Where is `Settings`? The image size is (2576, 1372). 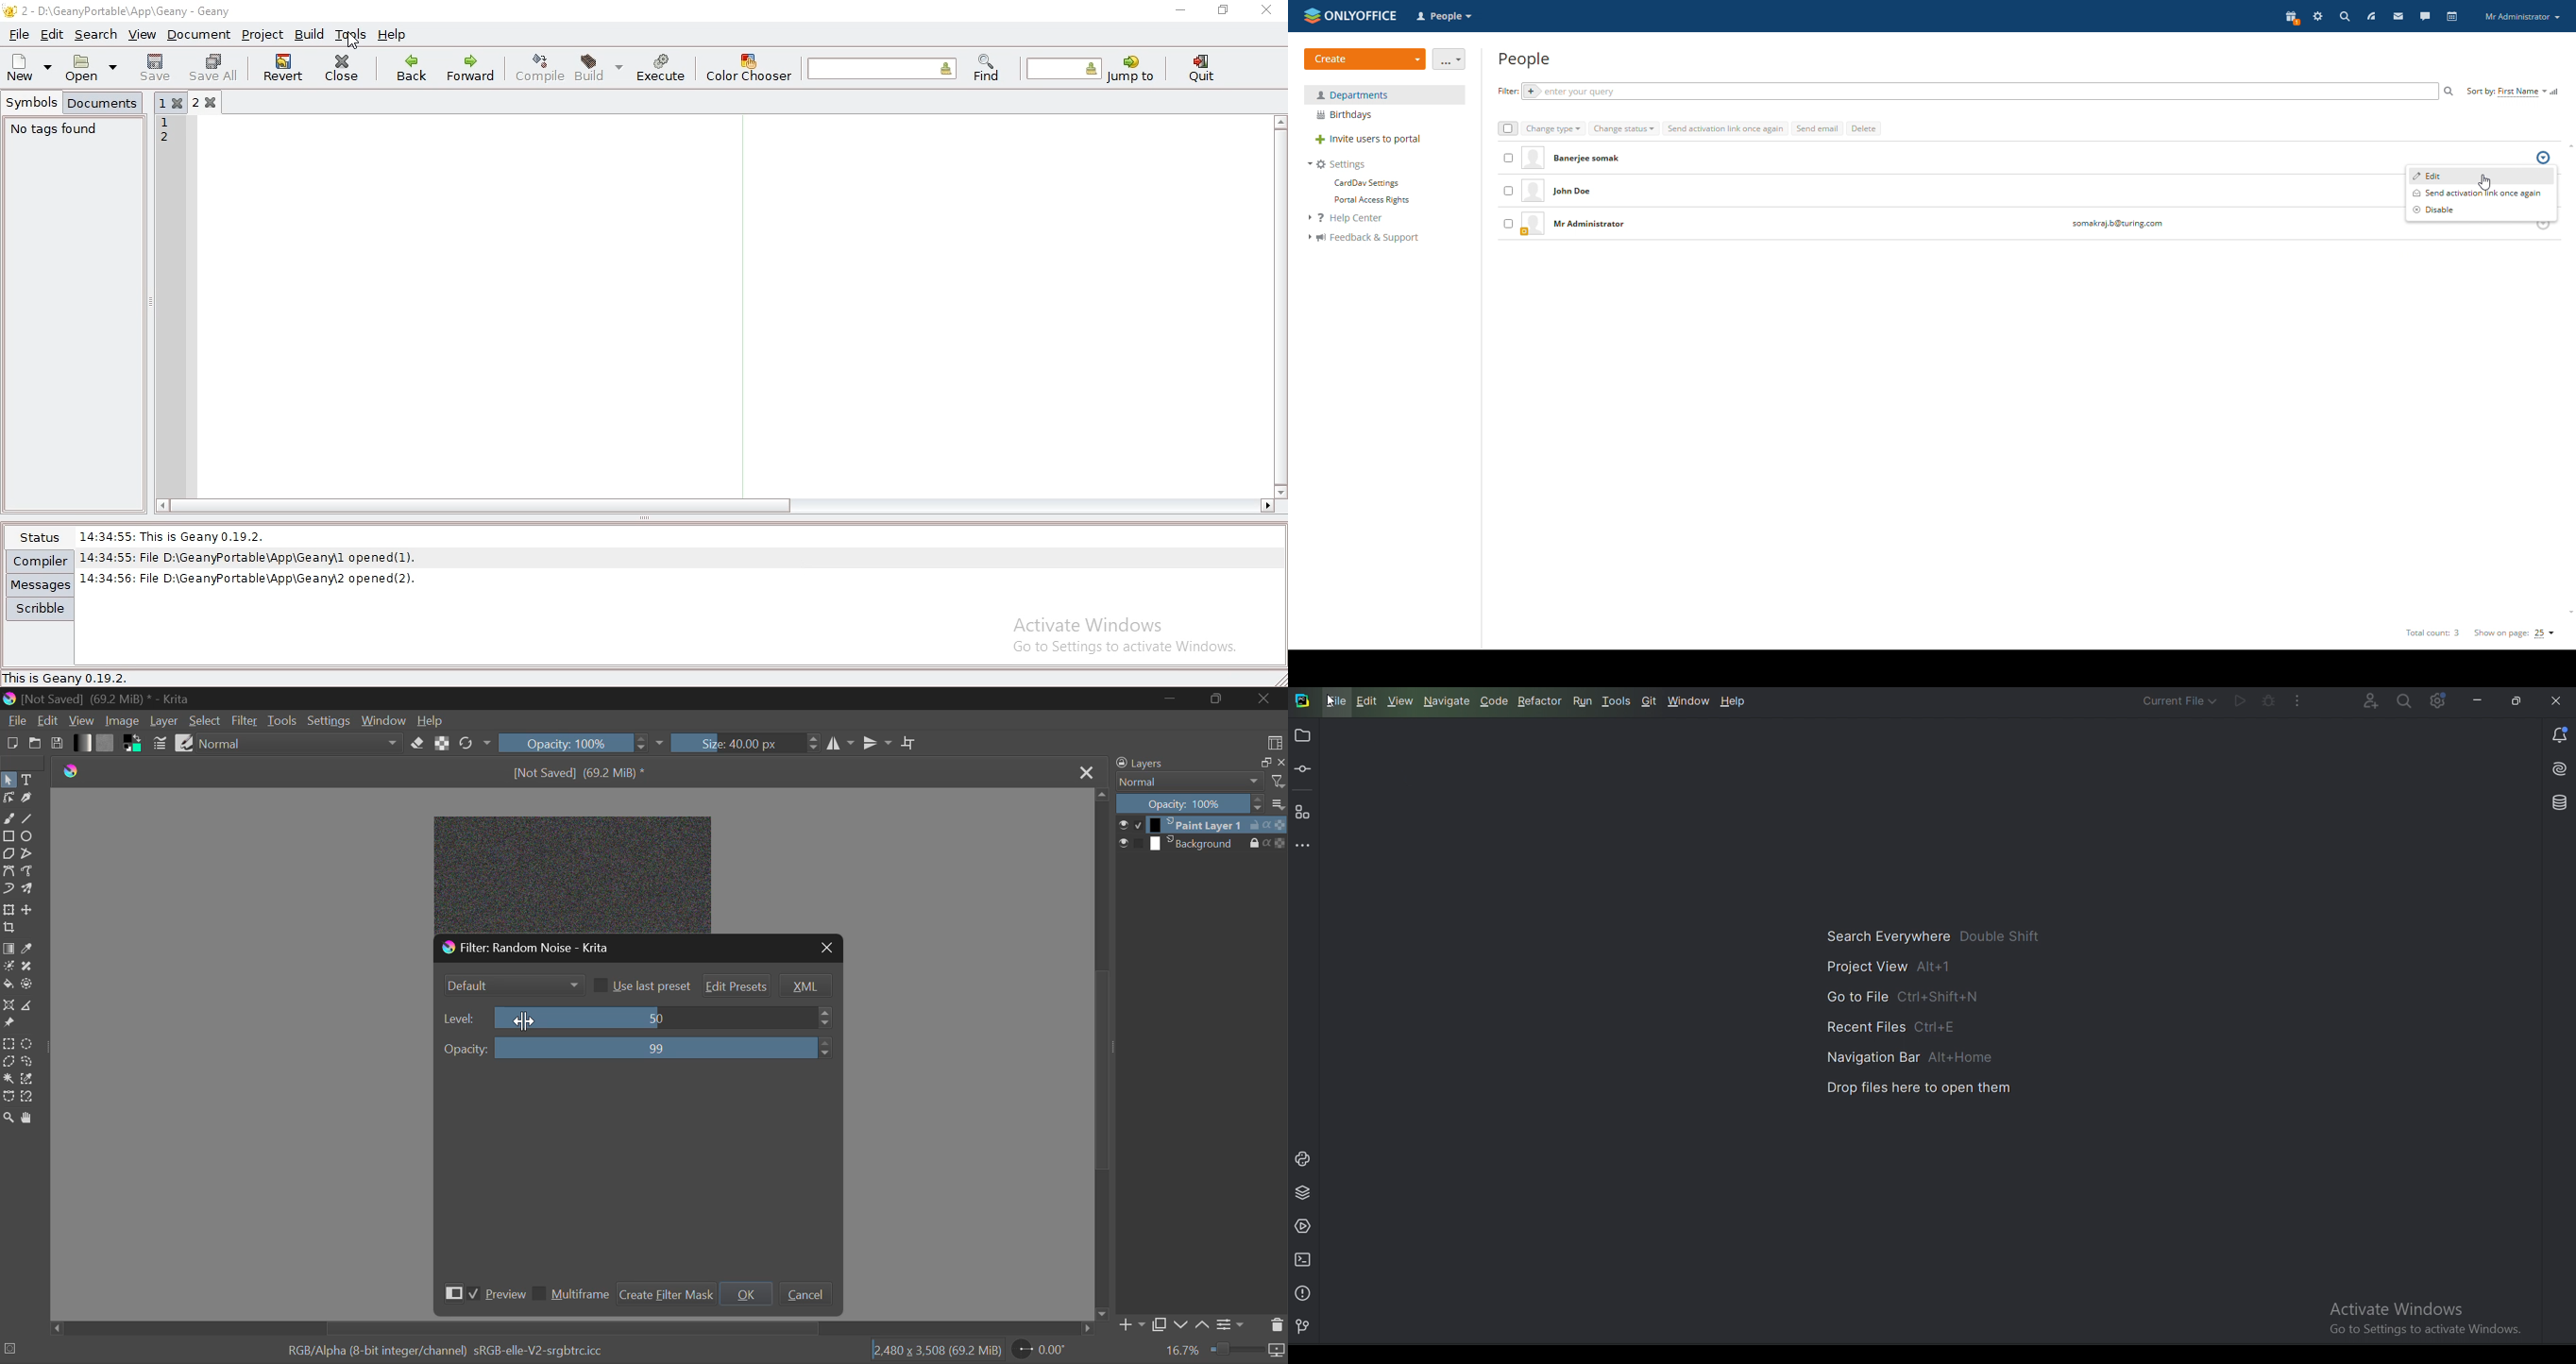
Settings is located at coordinates (1229, 1324).